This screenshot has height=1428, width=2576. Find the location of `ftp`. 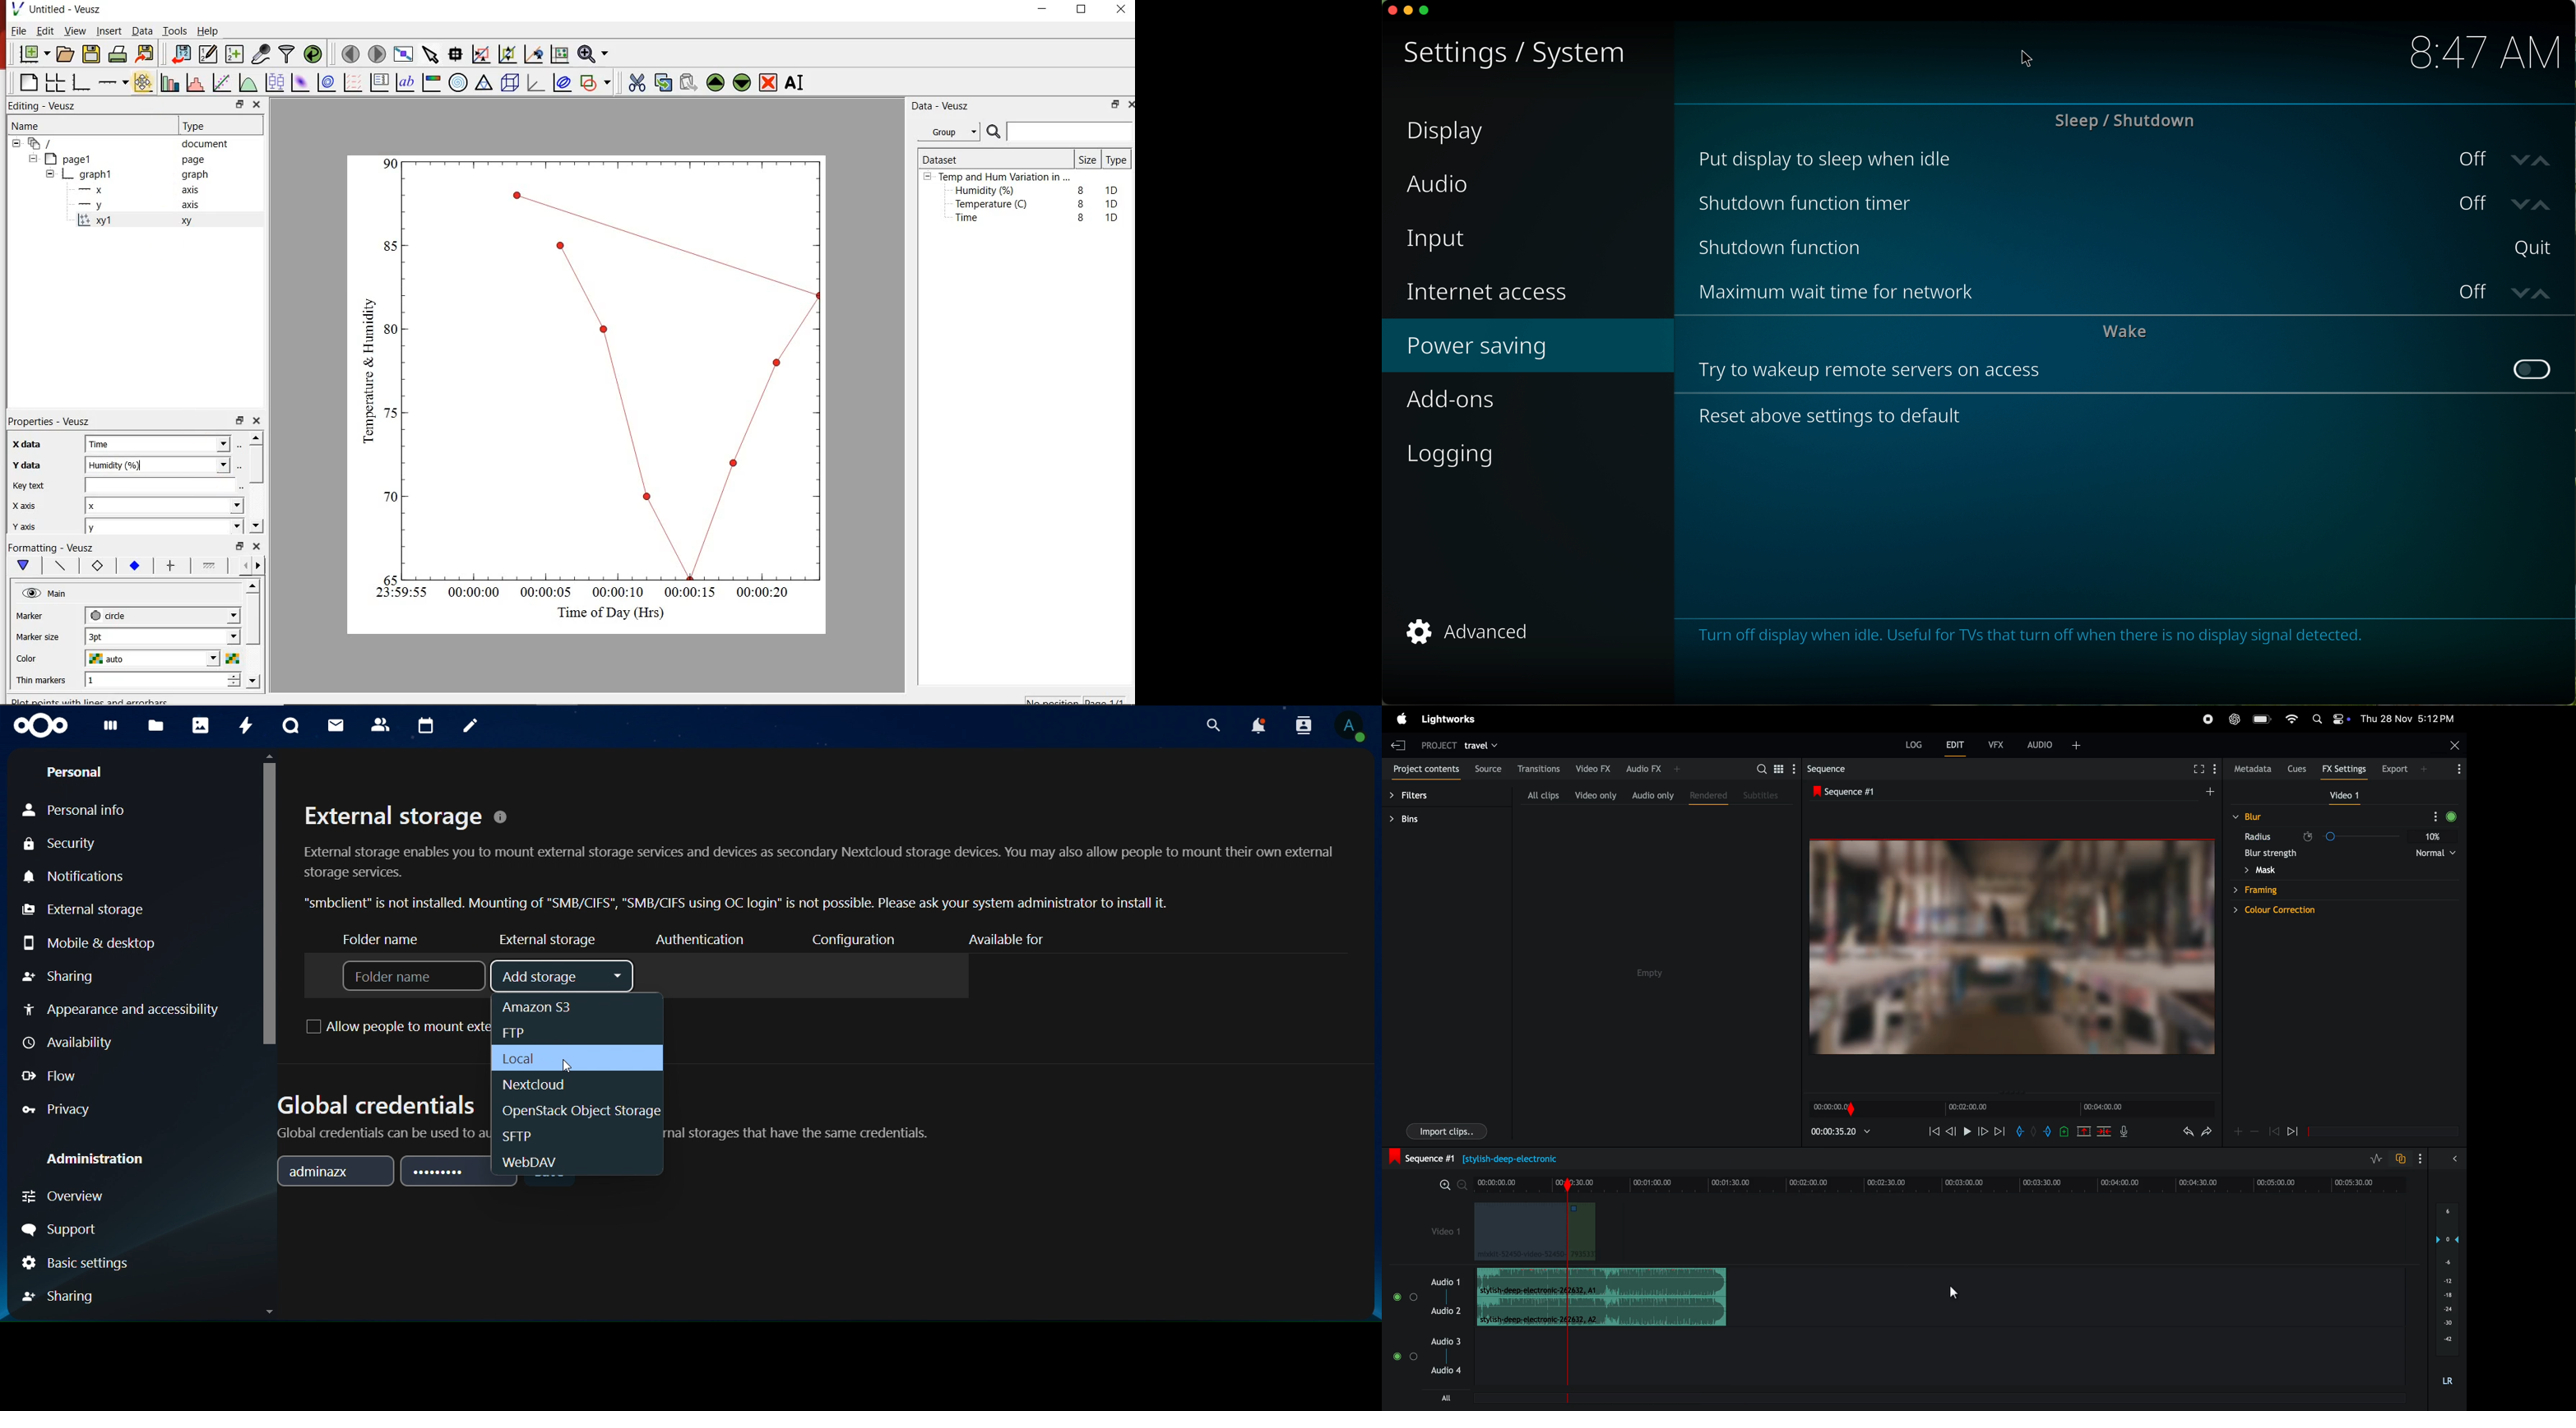

ftp is located at coordinates (527, 1033).